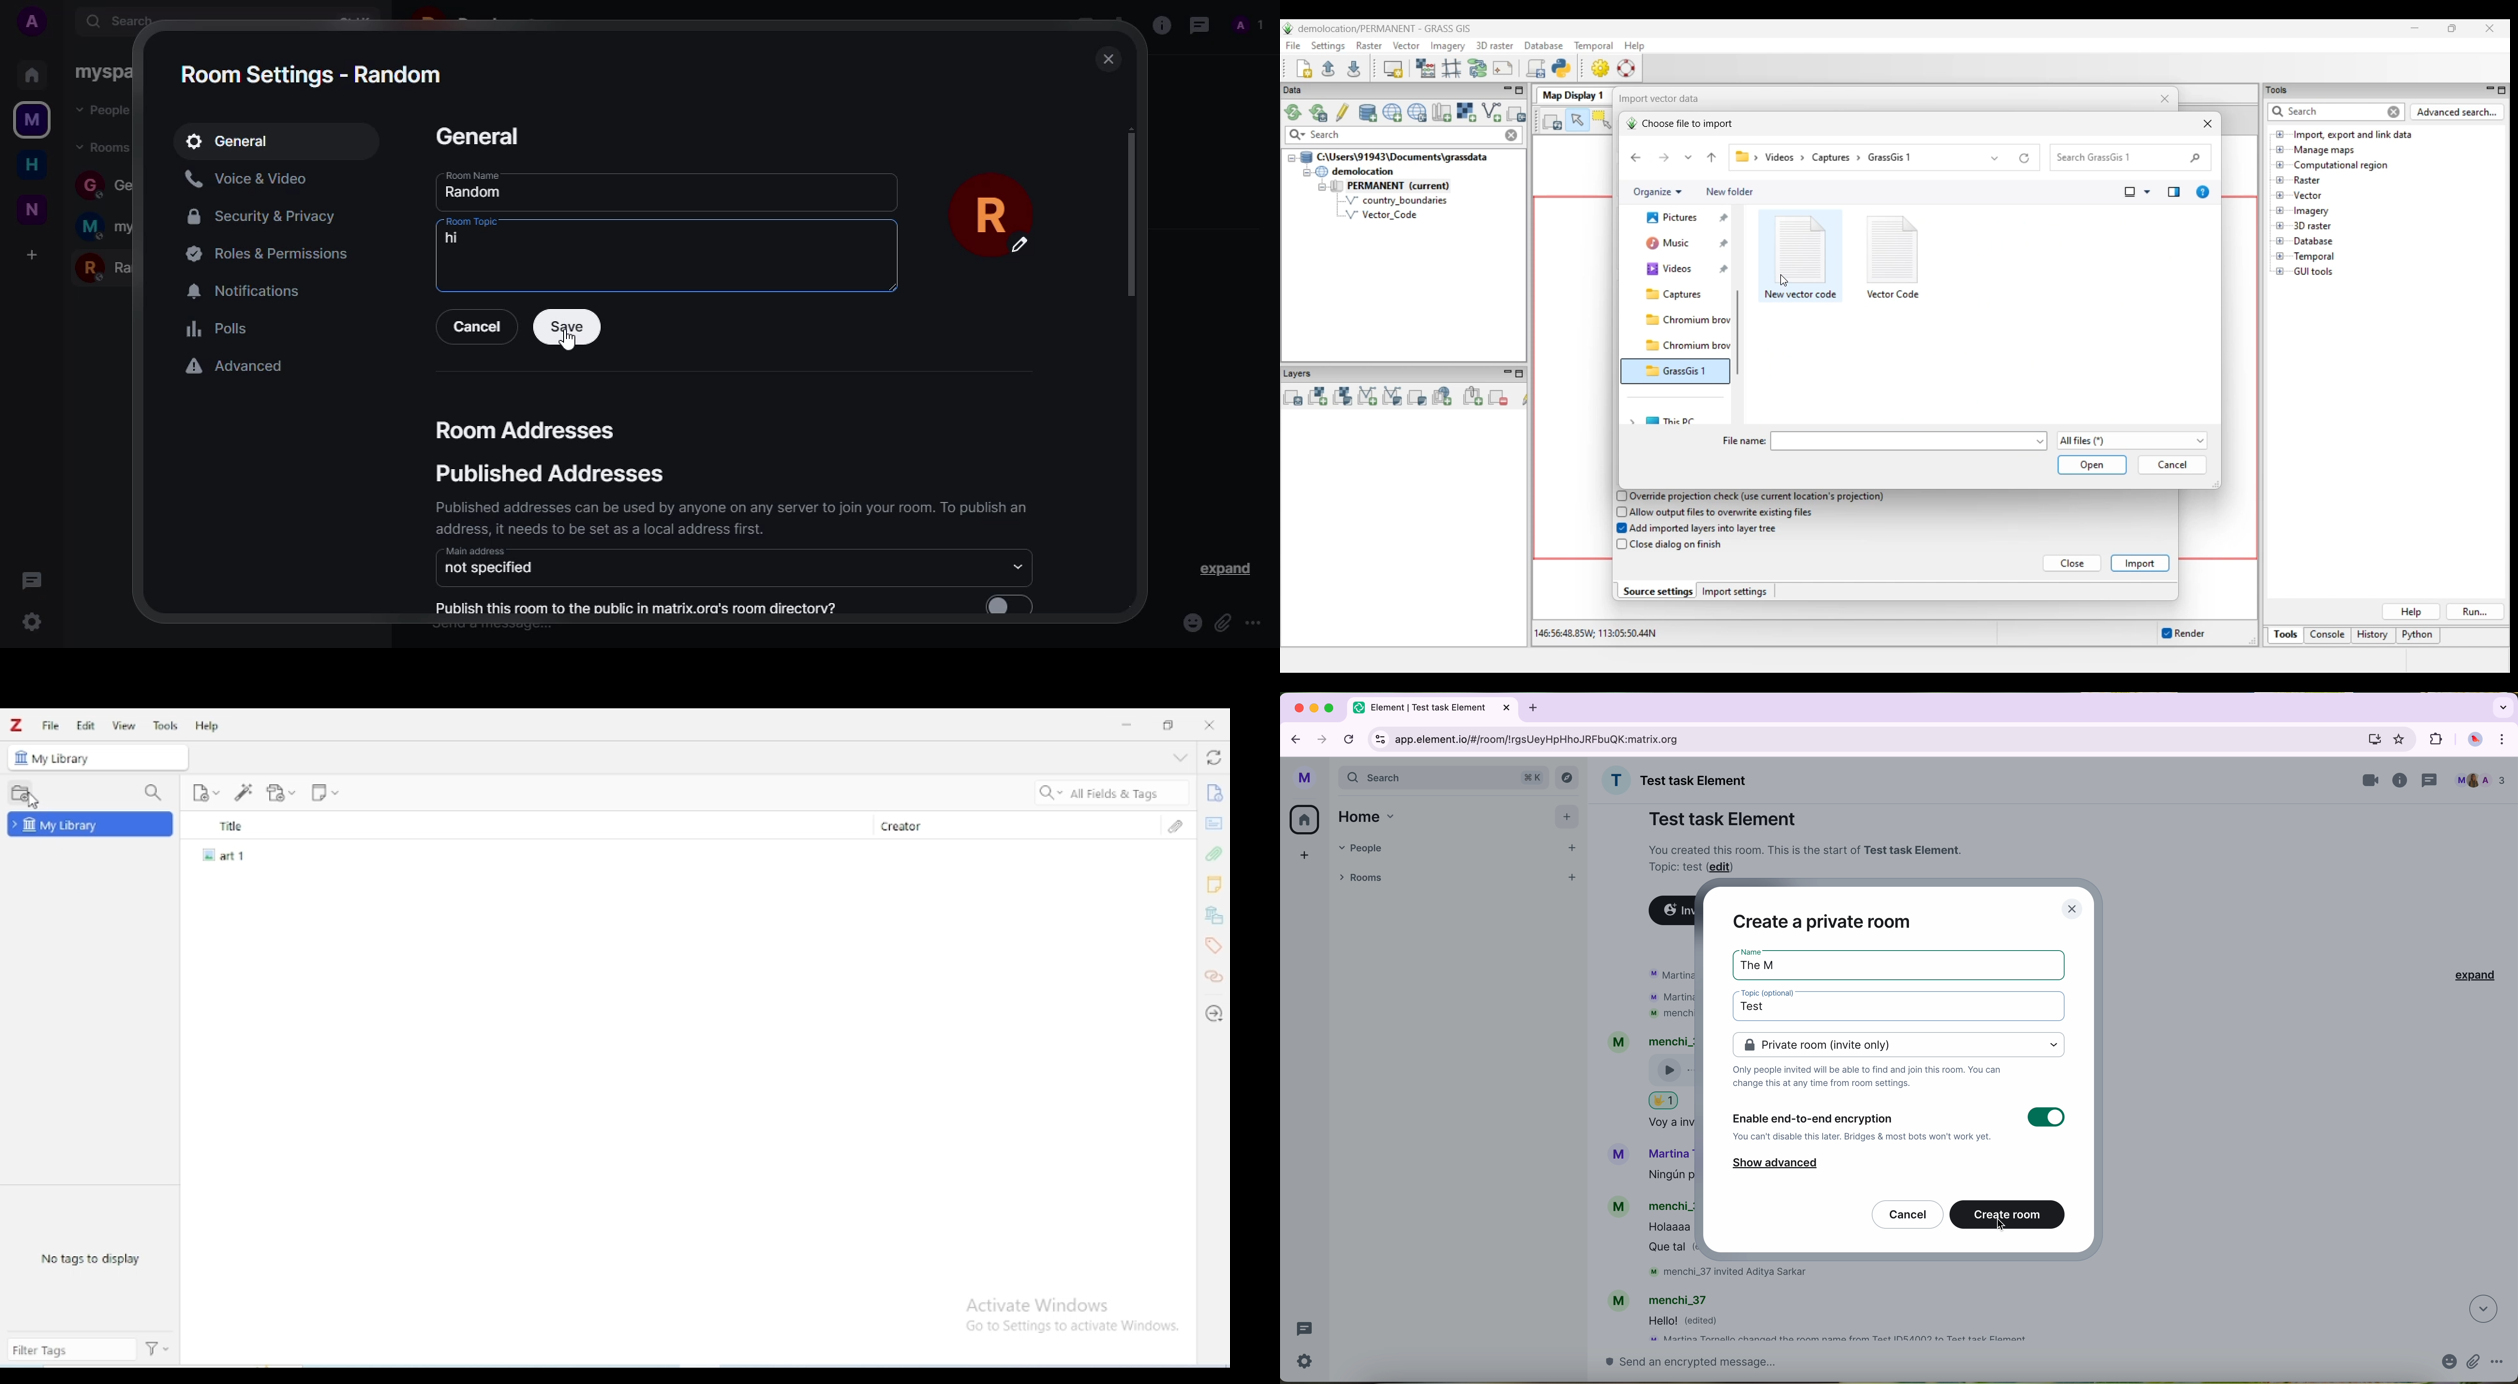 The width and height of the screenshot is (2520, 1400). Describe the element at coordinates (480, 326) in the screenshot. I see `cancel` at that location.